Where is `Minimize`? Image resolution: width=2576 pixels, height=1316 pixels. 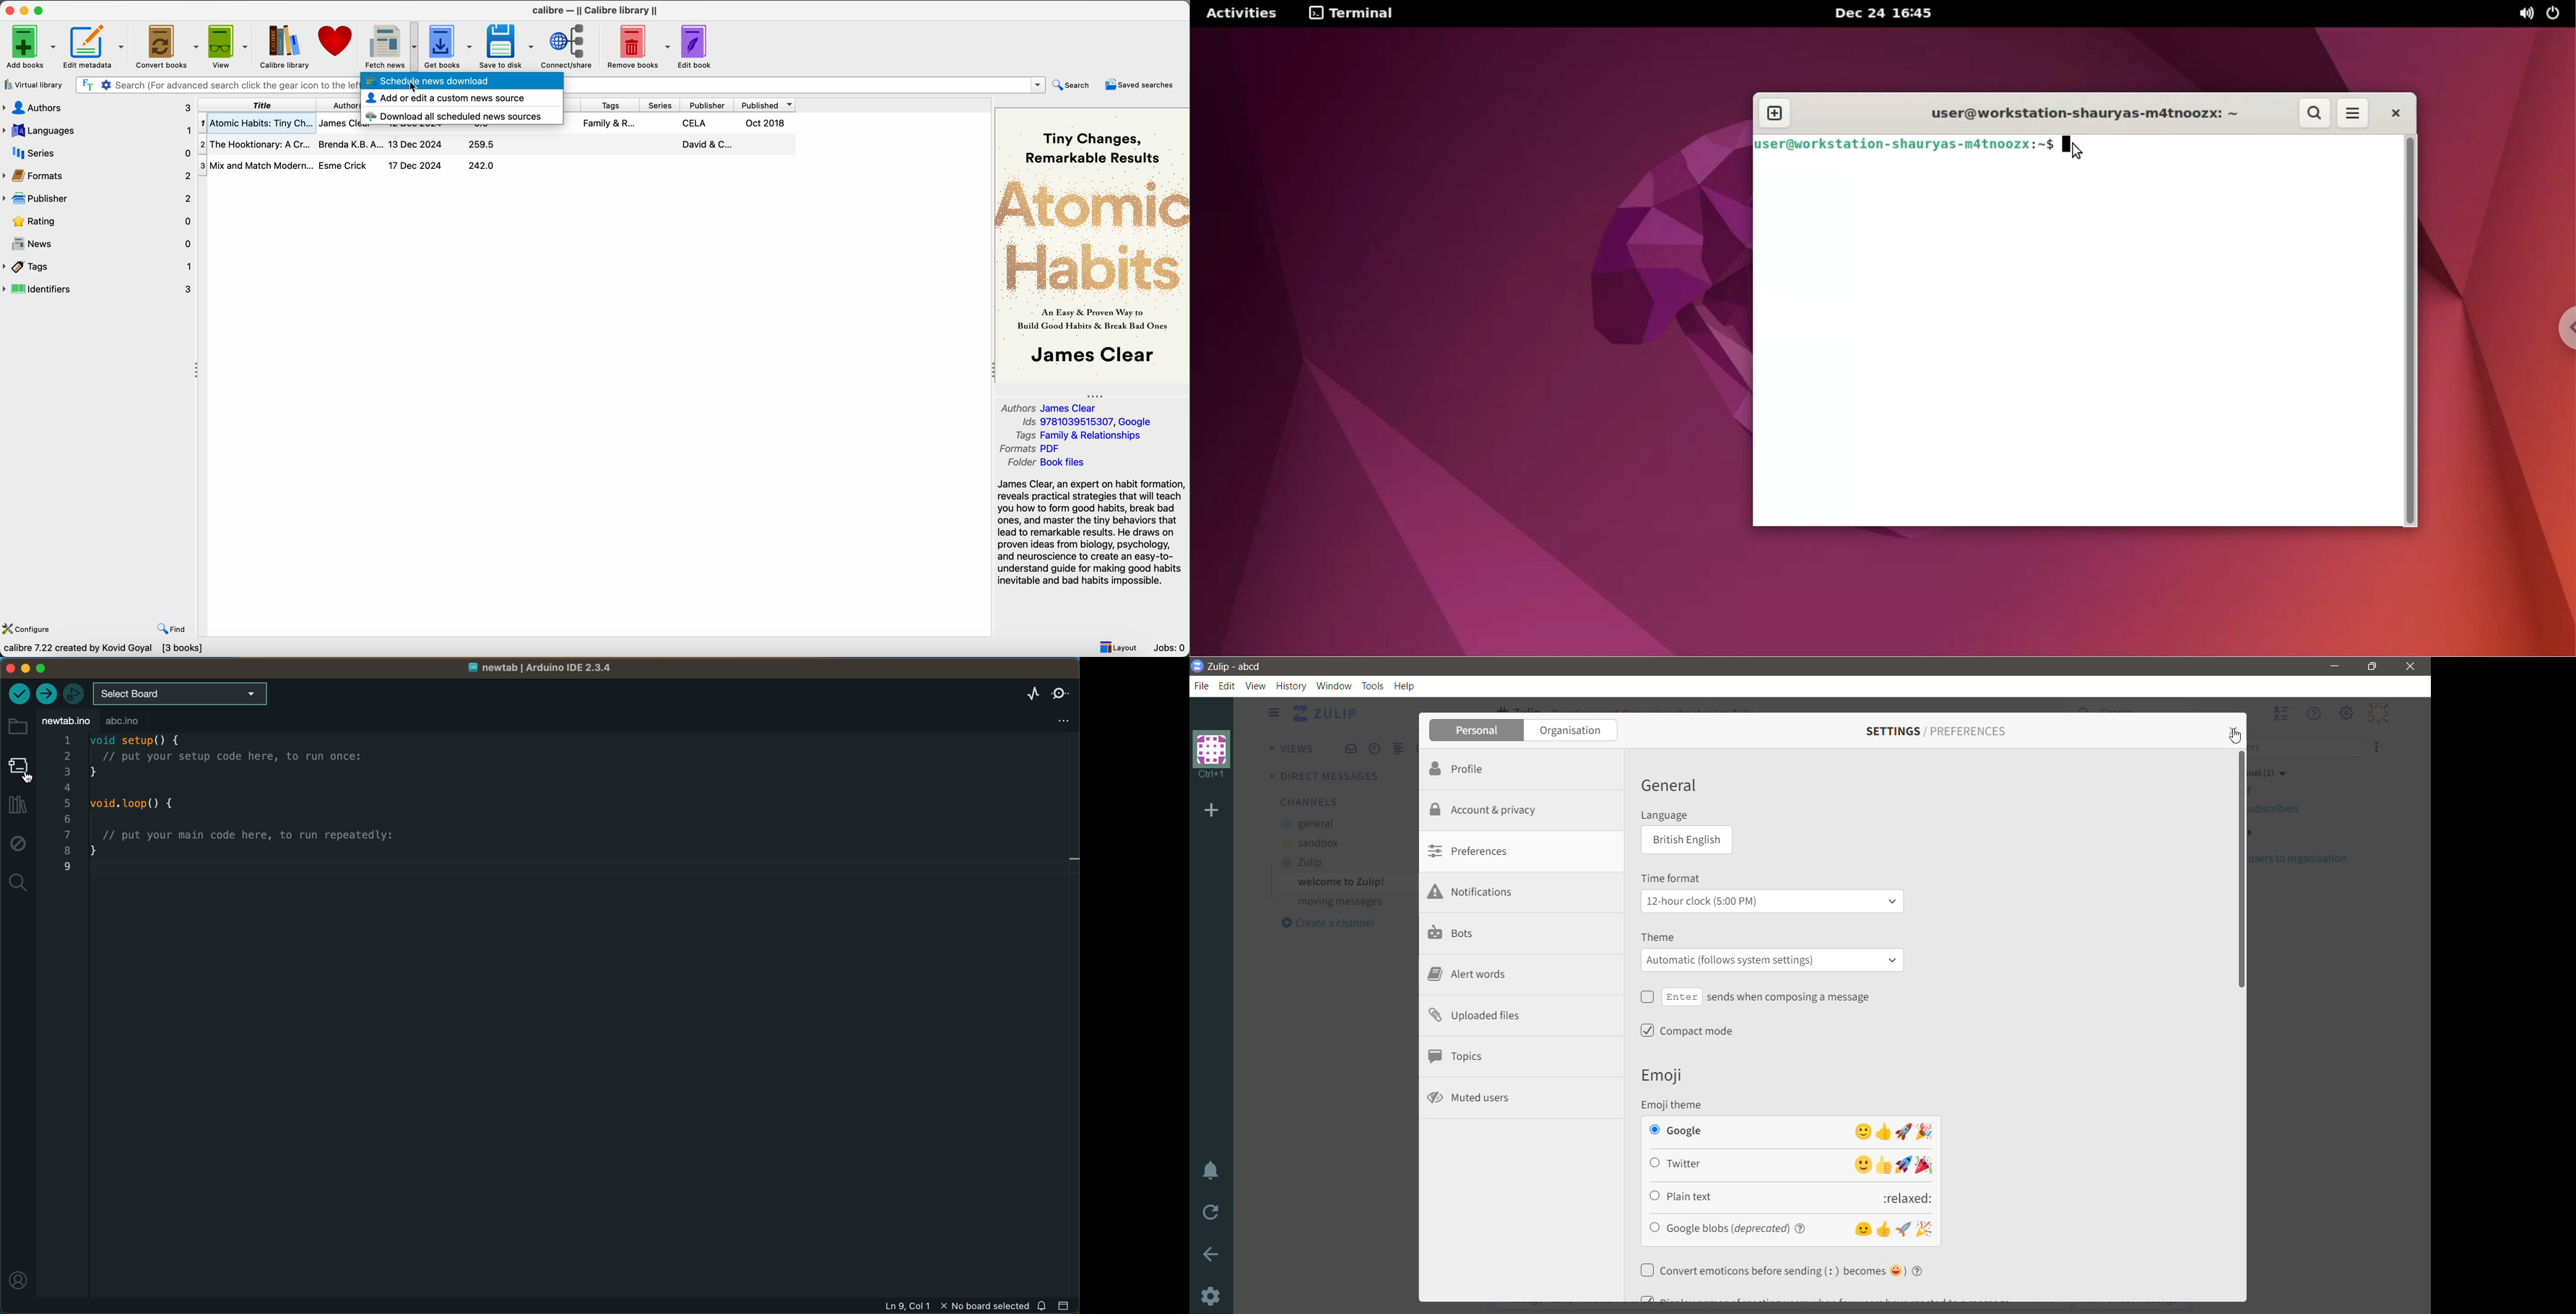 Minimize is located at coordinates (2336, 666).